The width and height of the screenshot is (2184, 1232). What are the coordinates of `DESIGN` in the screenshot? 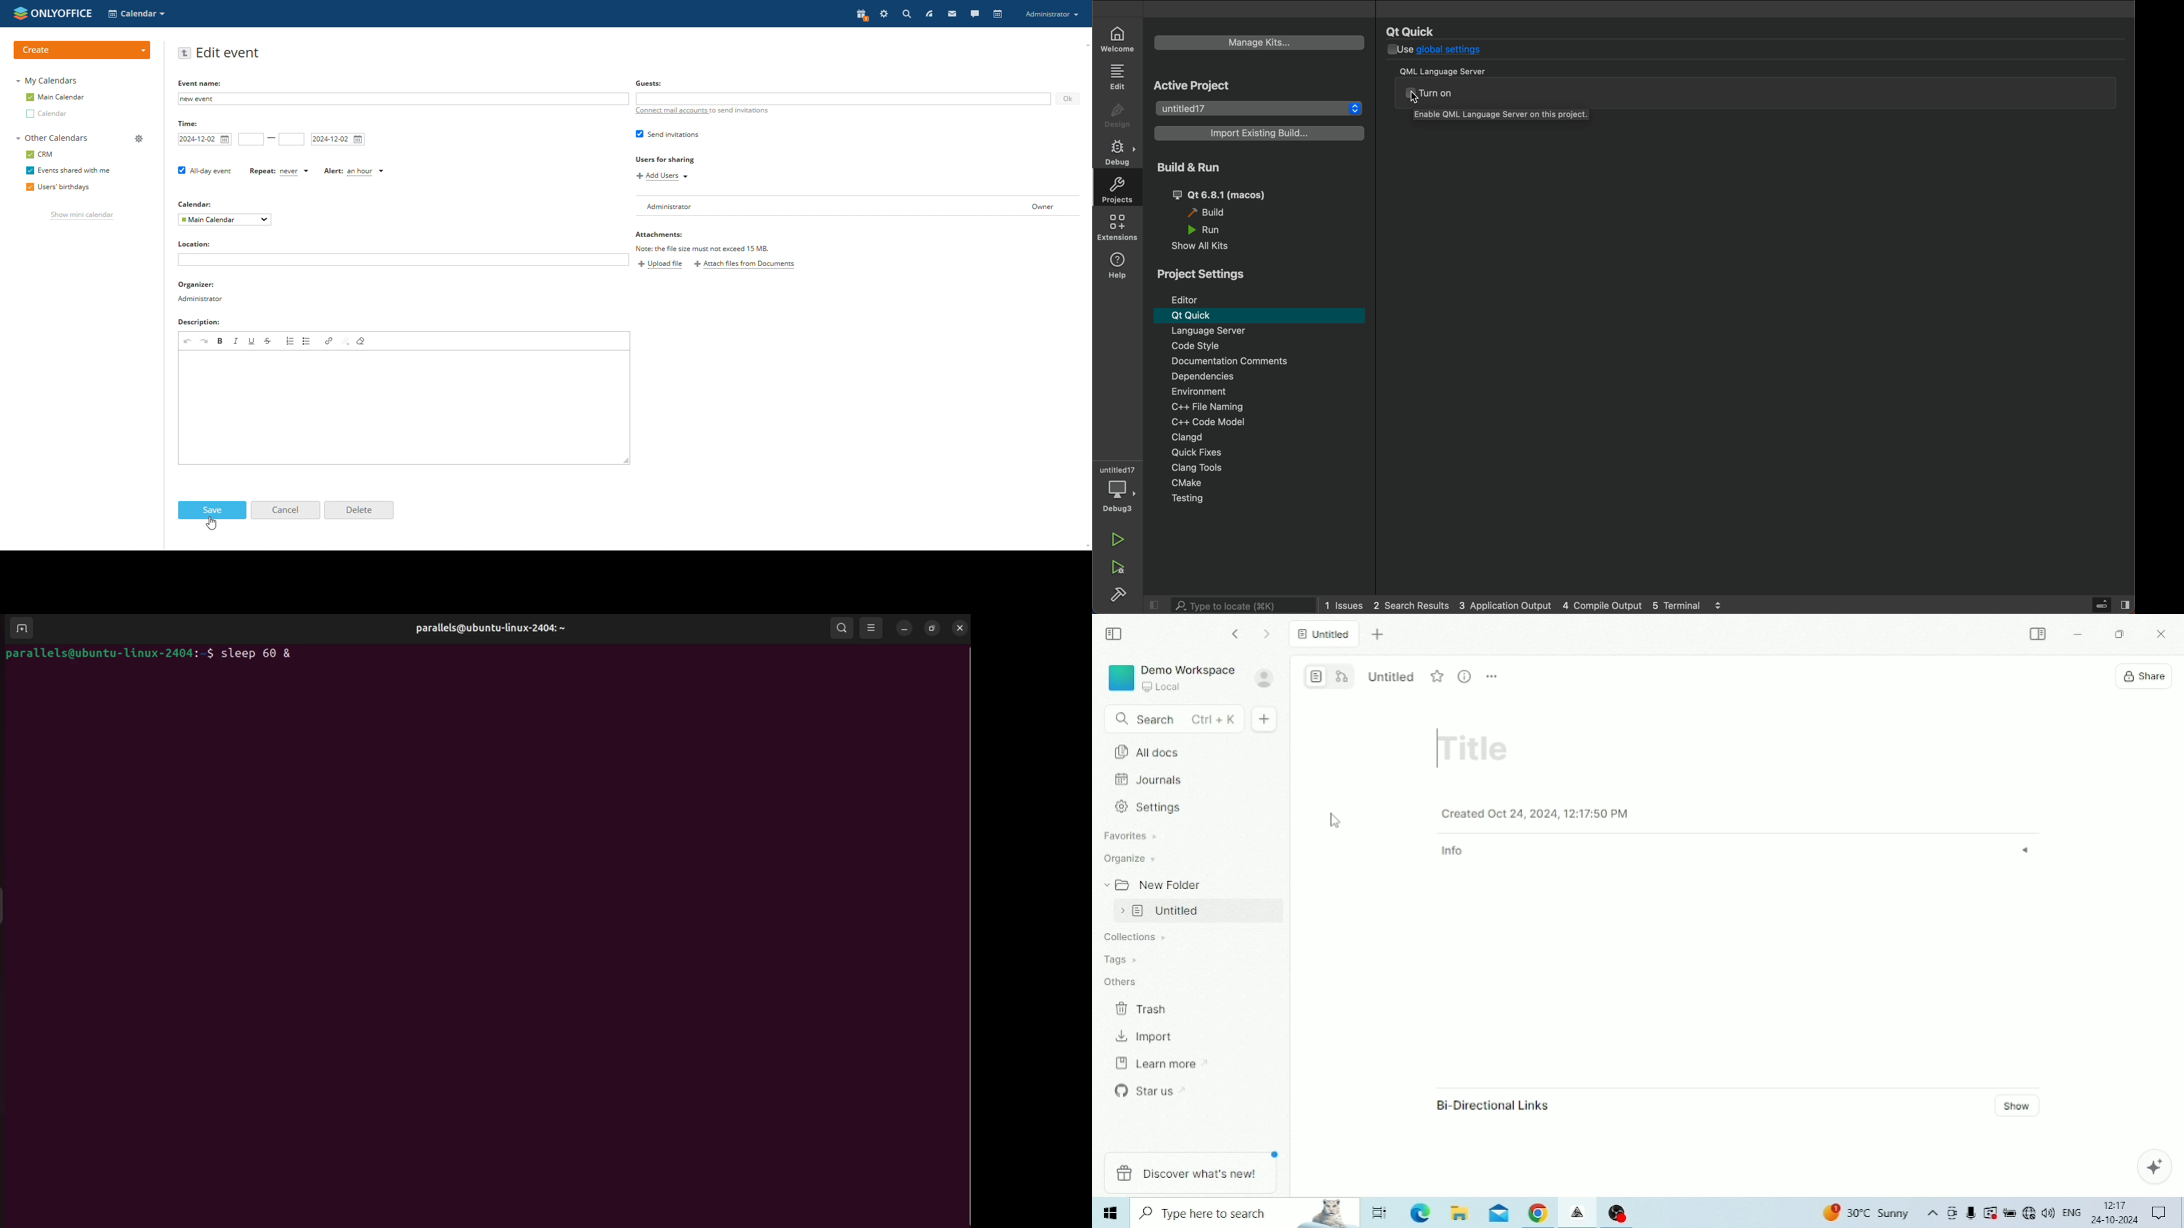 It's located at (1116, 111).